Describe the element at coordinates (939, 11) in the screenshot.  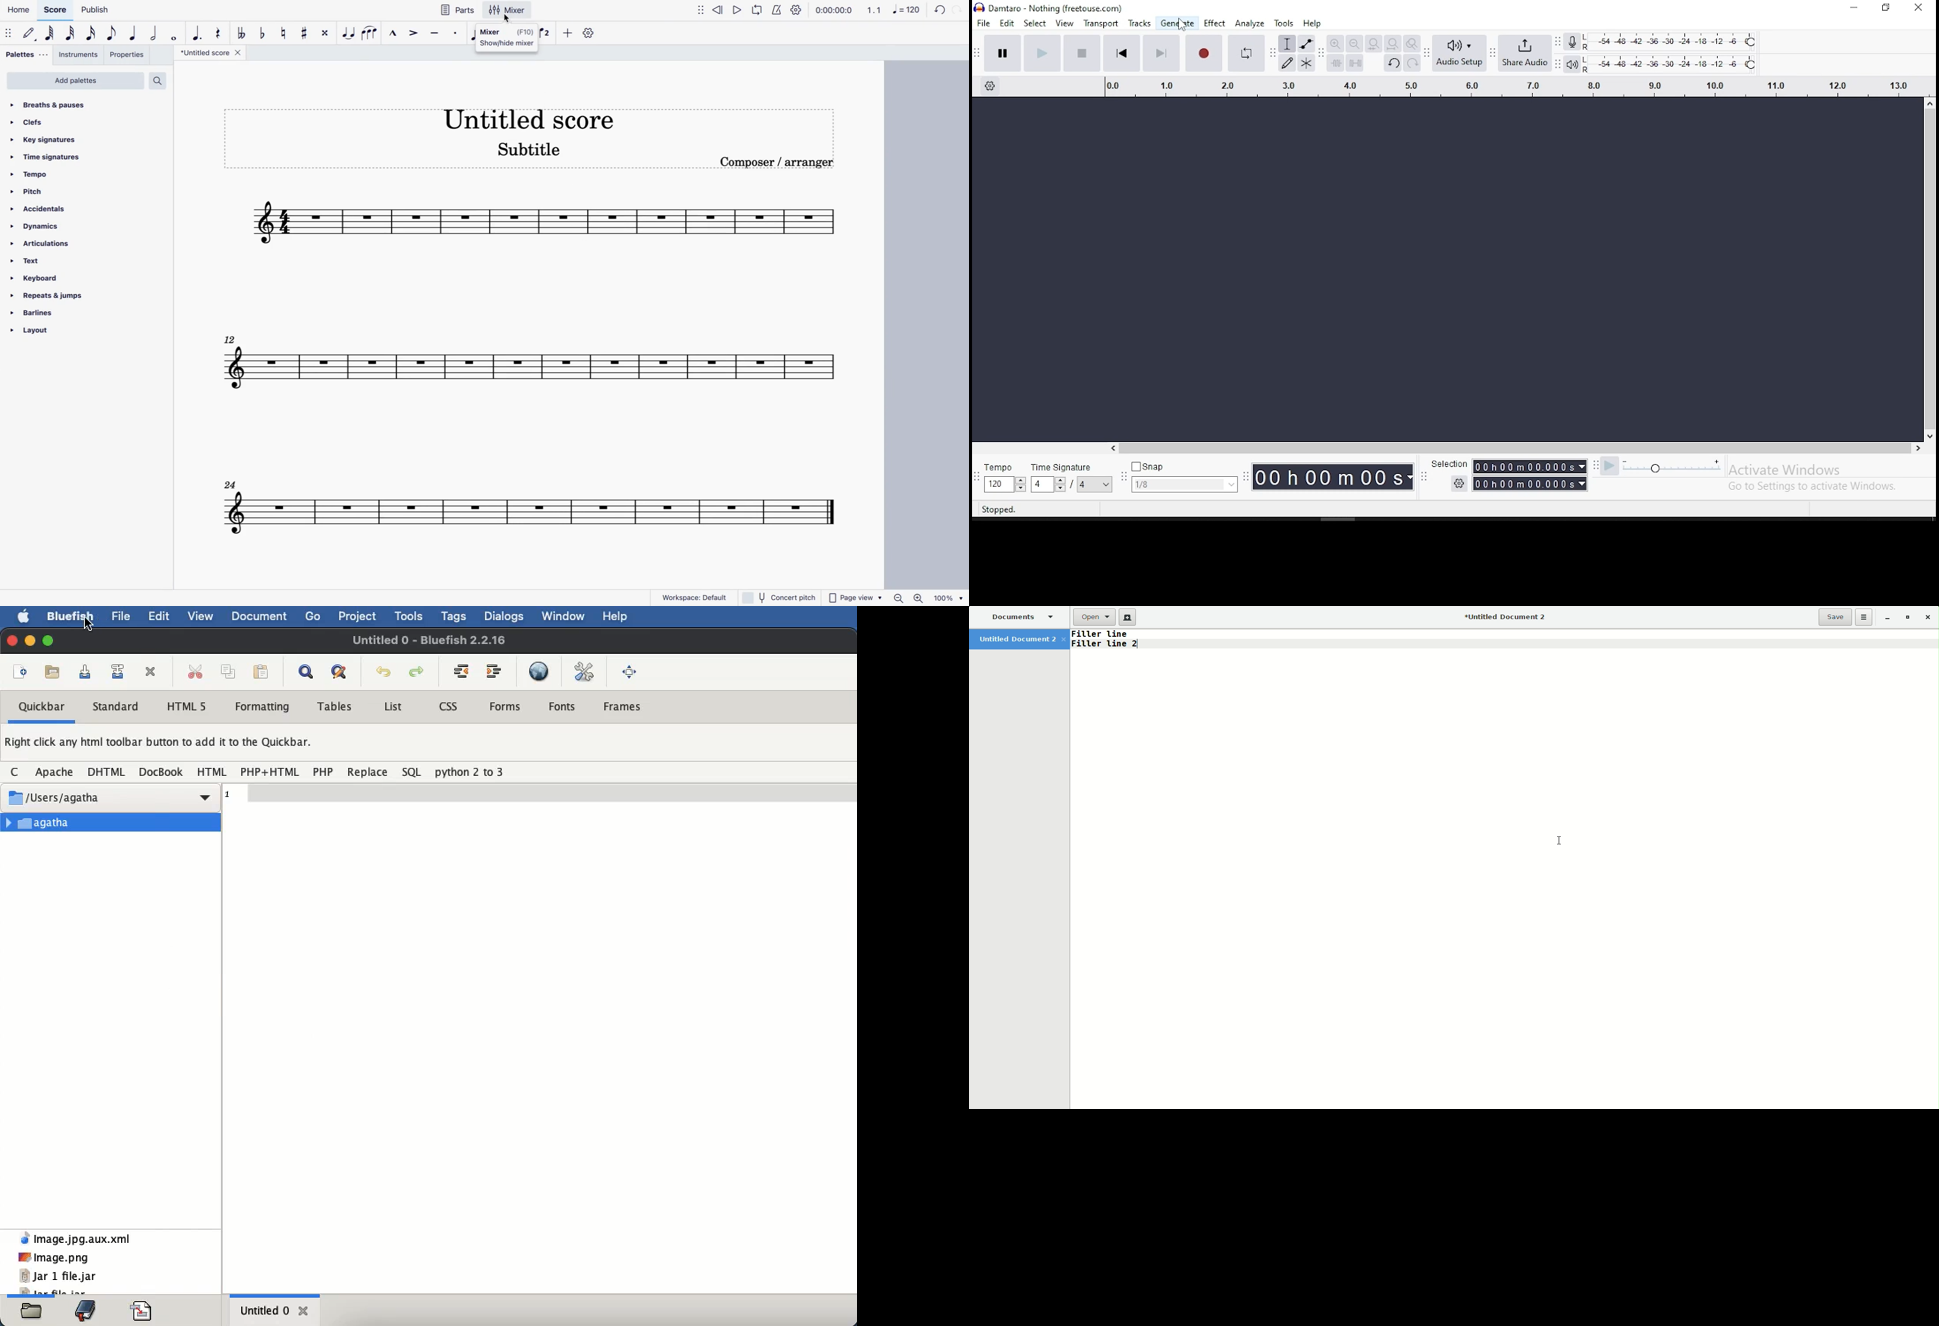
I see `refresh` at that location.